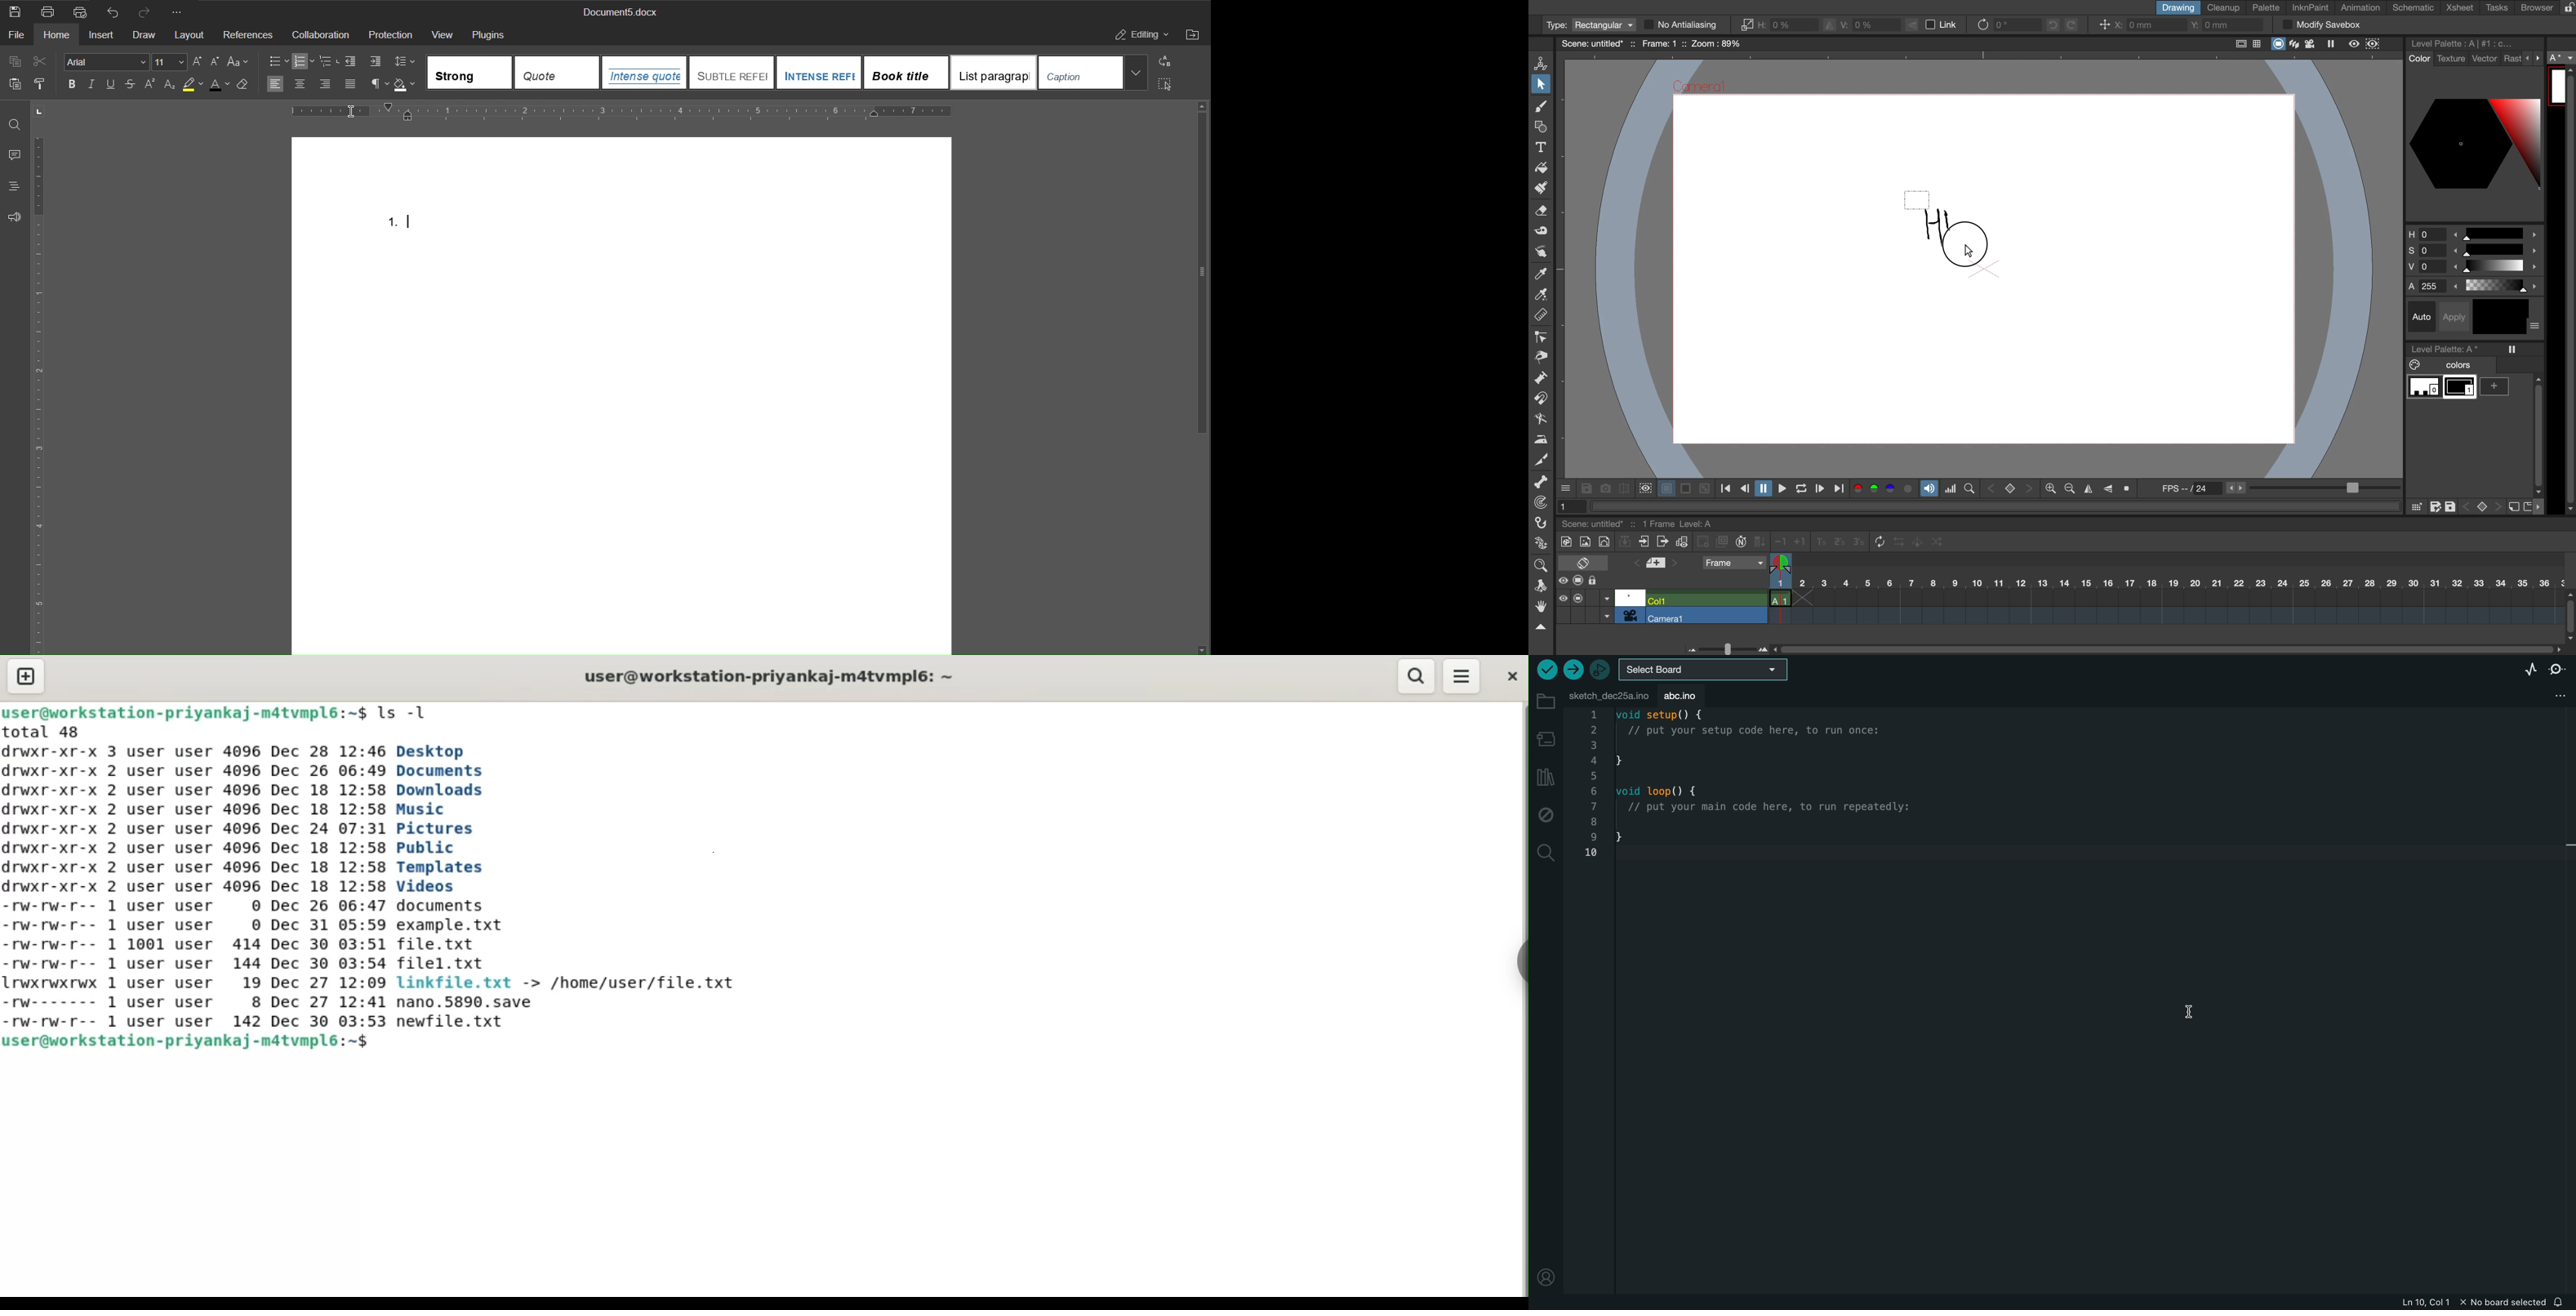  I want to click on Undo, so click(115, 12).